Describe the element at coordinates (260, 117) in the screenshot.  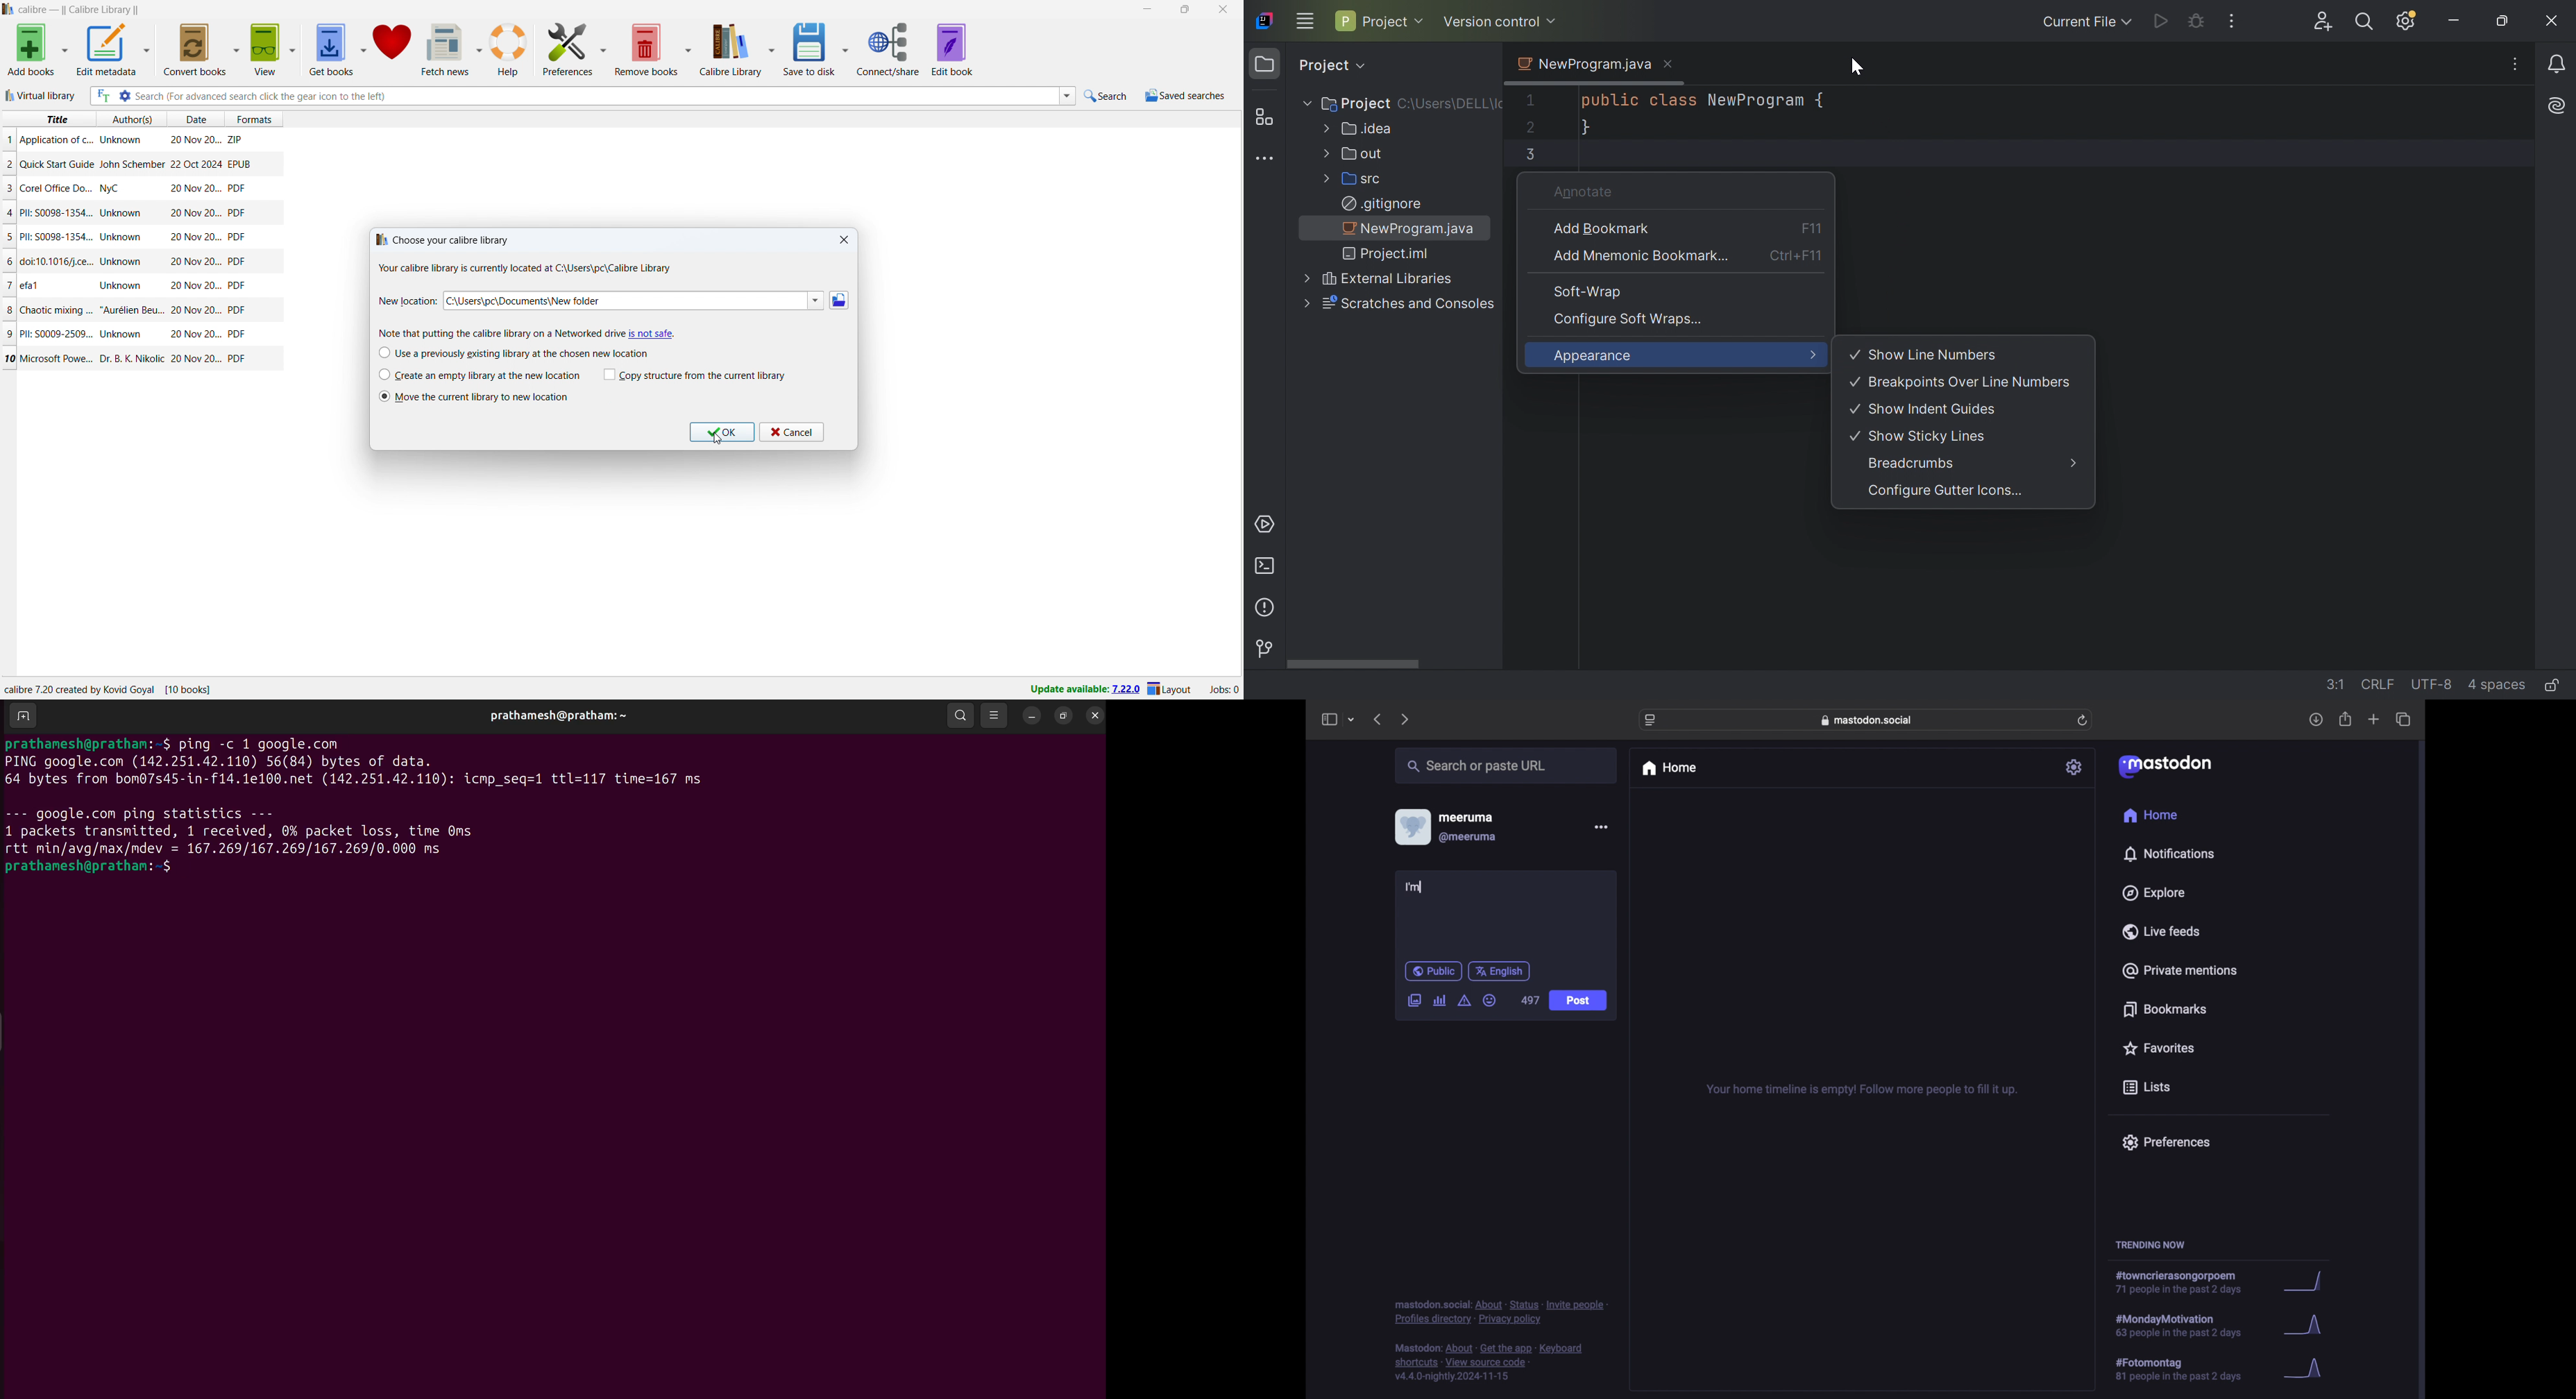
I see `formats` at that location.